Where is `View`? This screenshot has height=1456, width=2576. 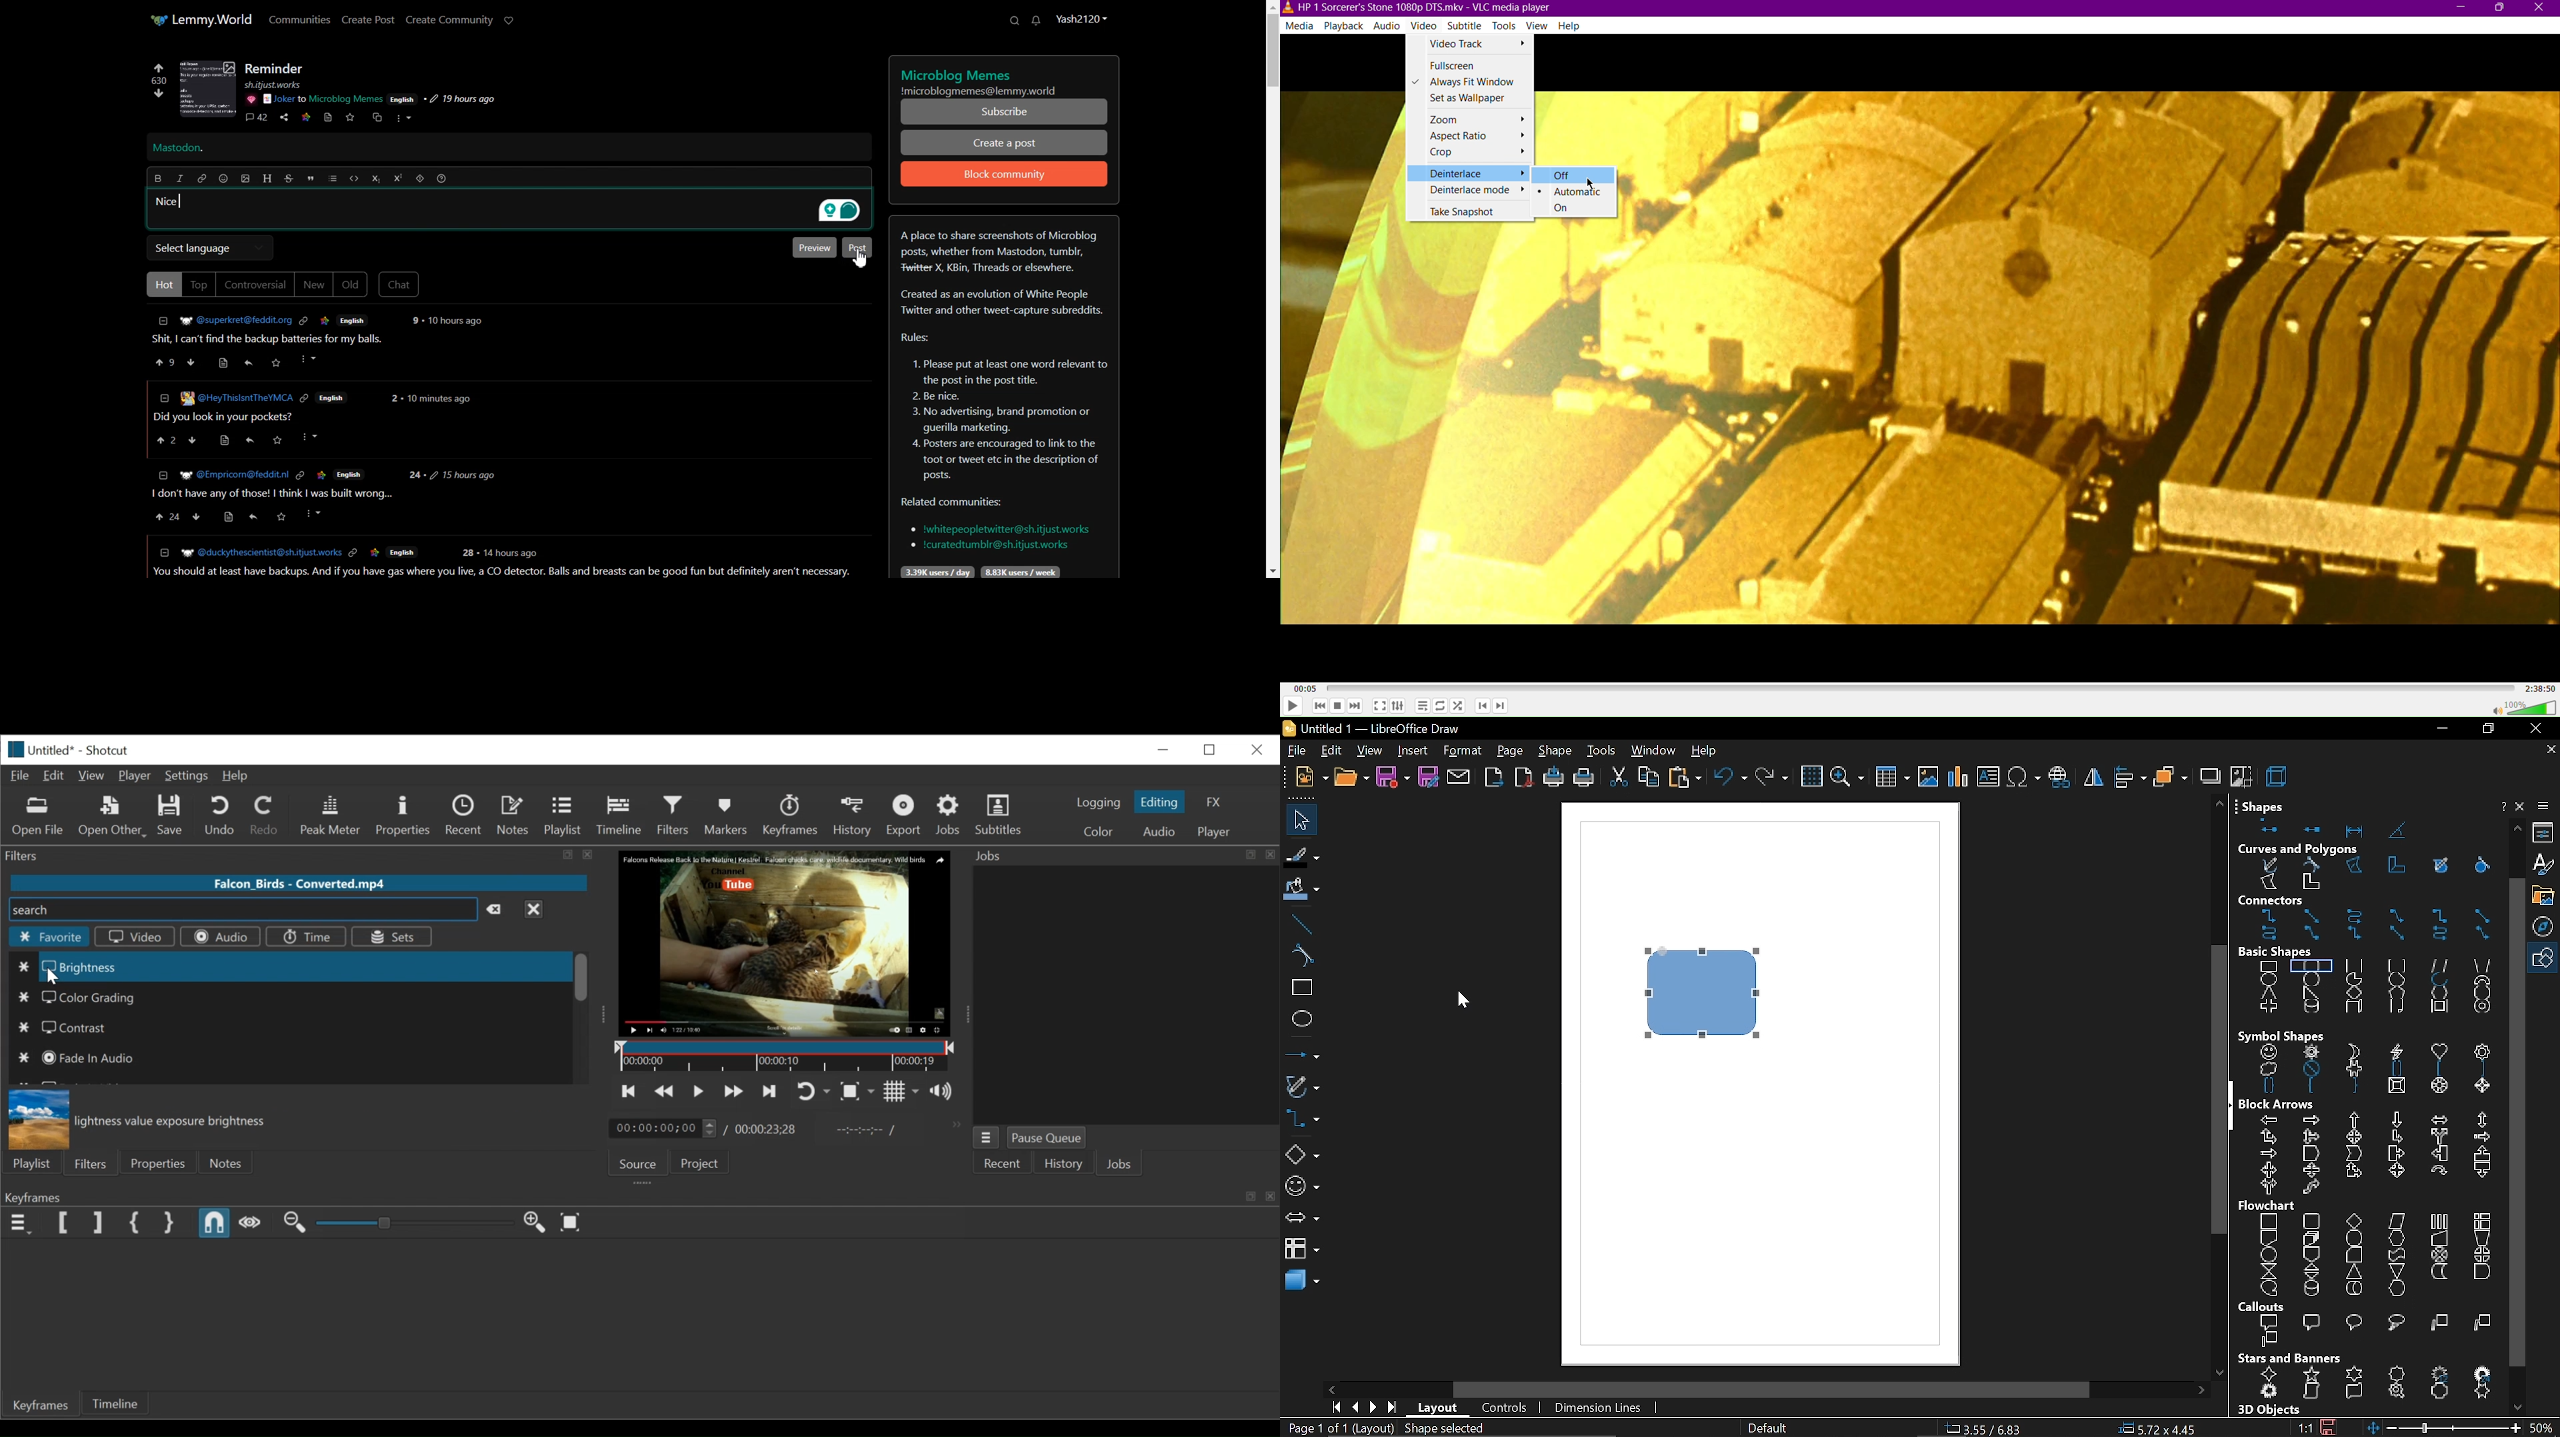
View is located at coordinates (91, 776).